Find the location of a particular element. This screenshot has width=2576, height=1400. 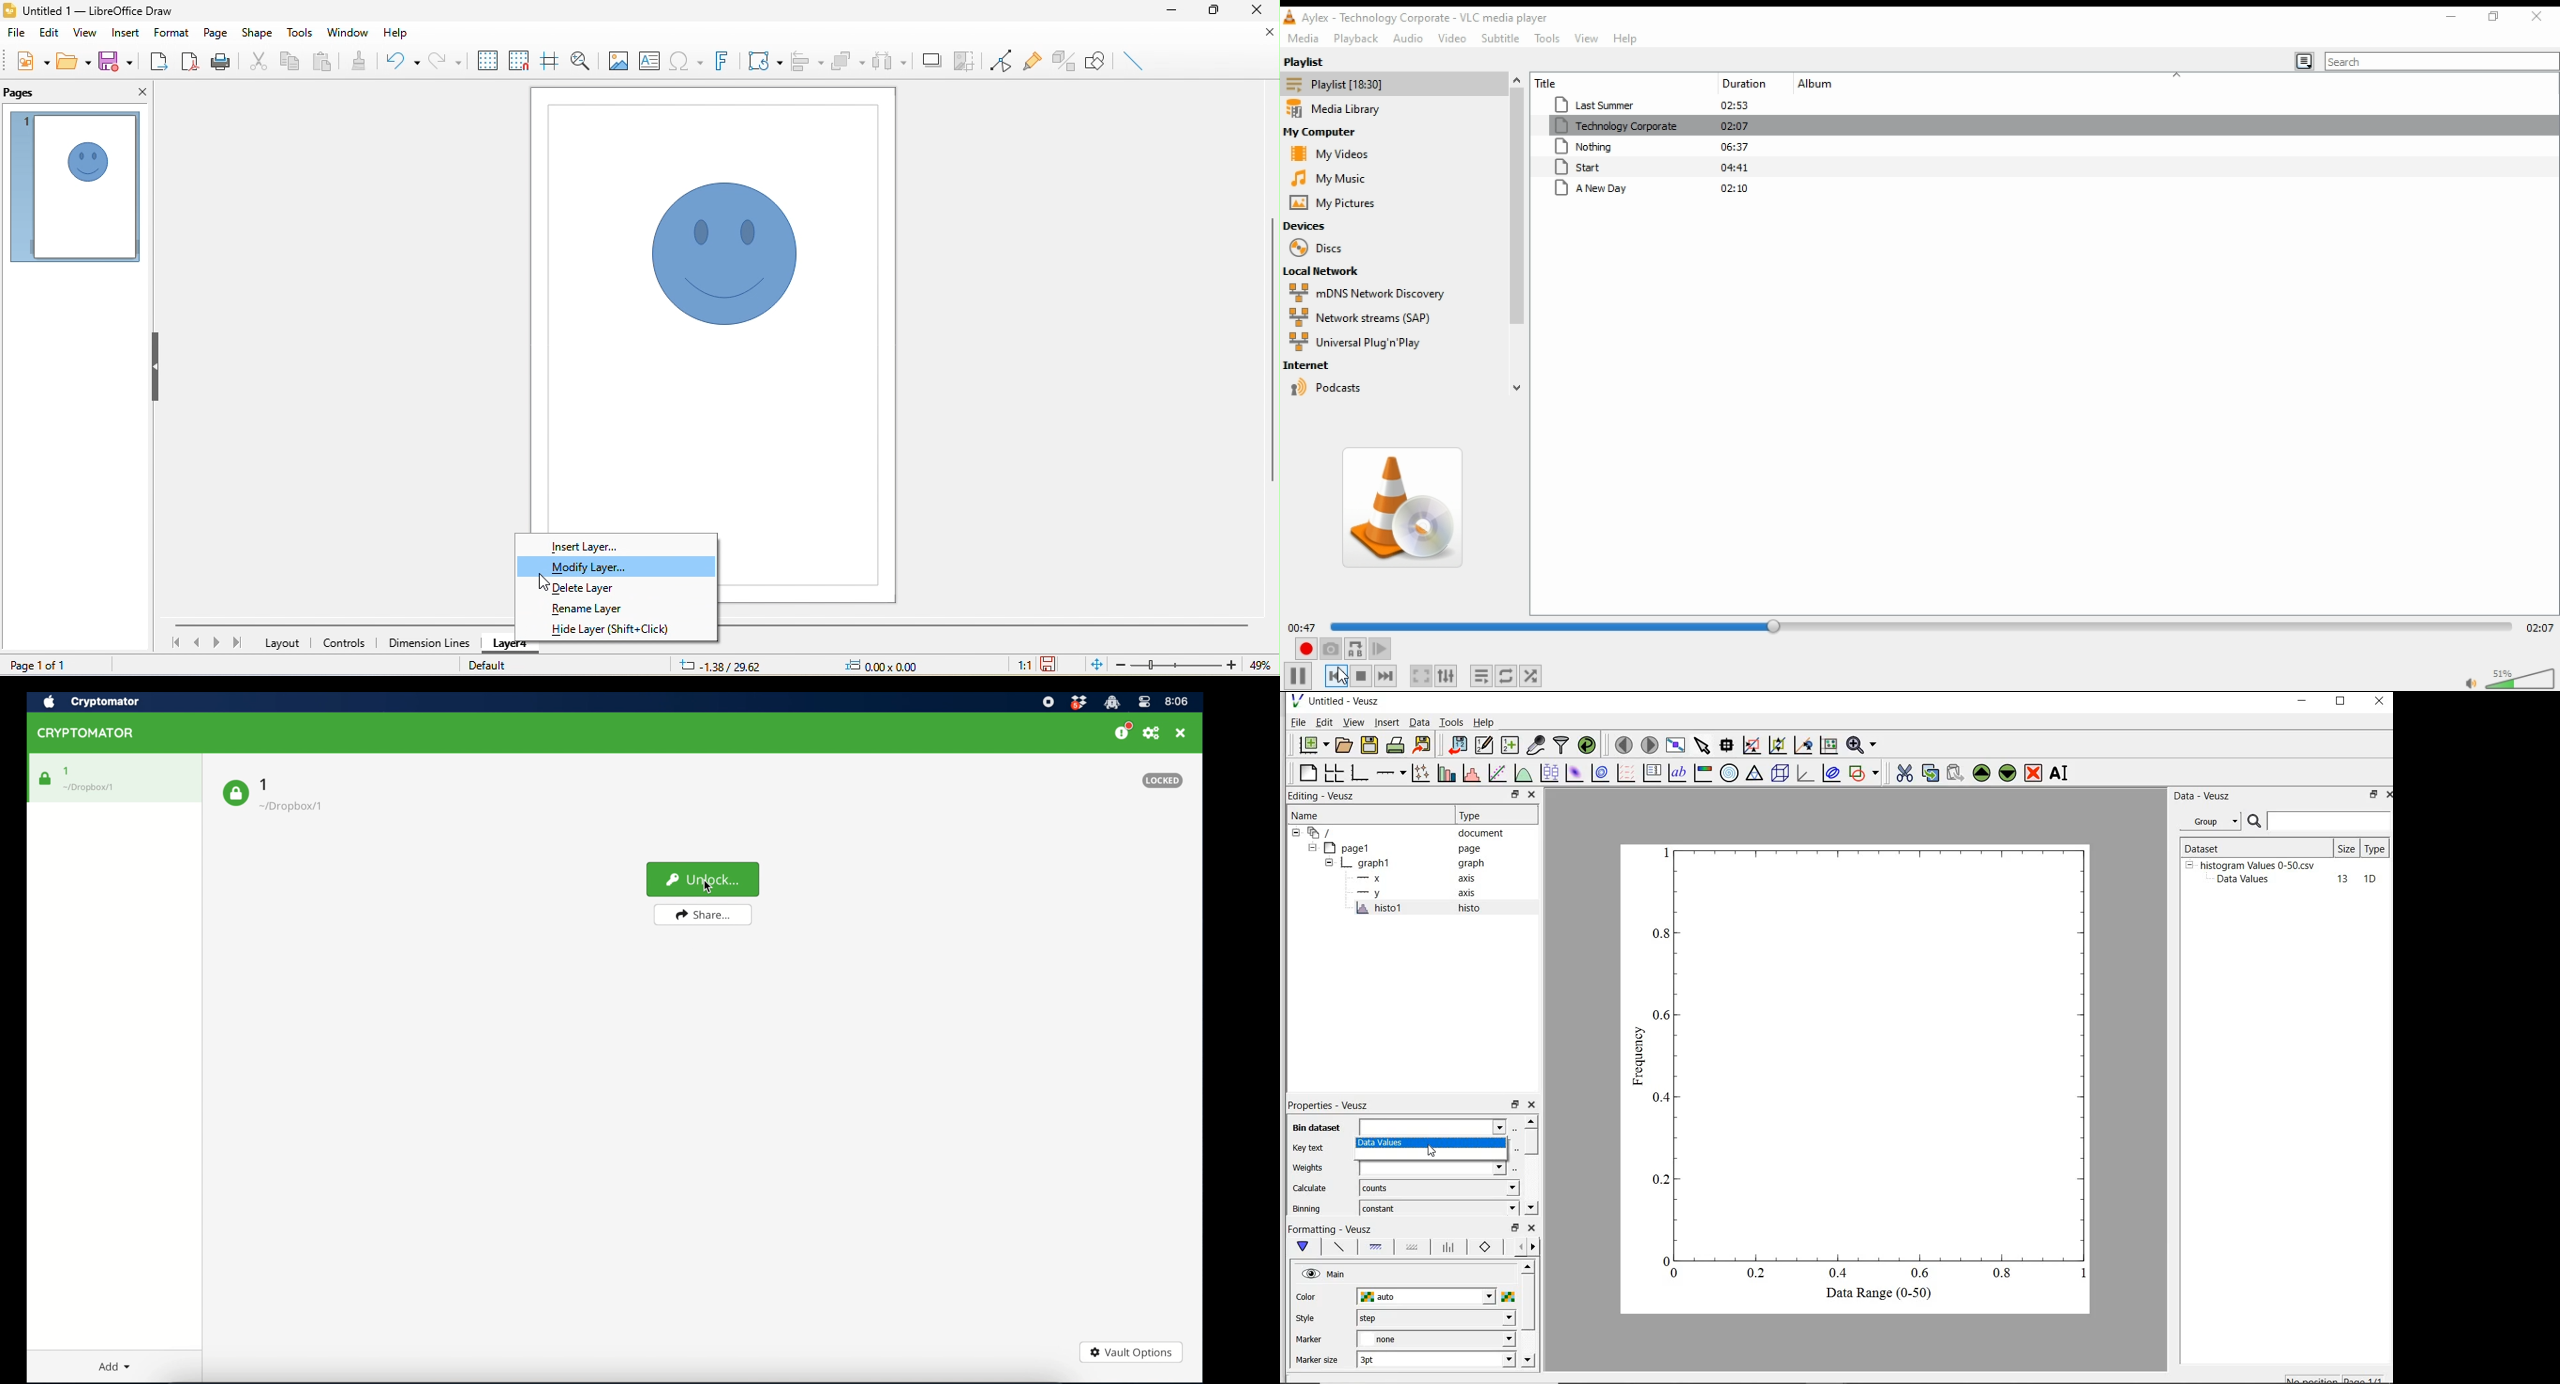

next is located at coordinates (1533, 1248).